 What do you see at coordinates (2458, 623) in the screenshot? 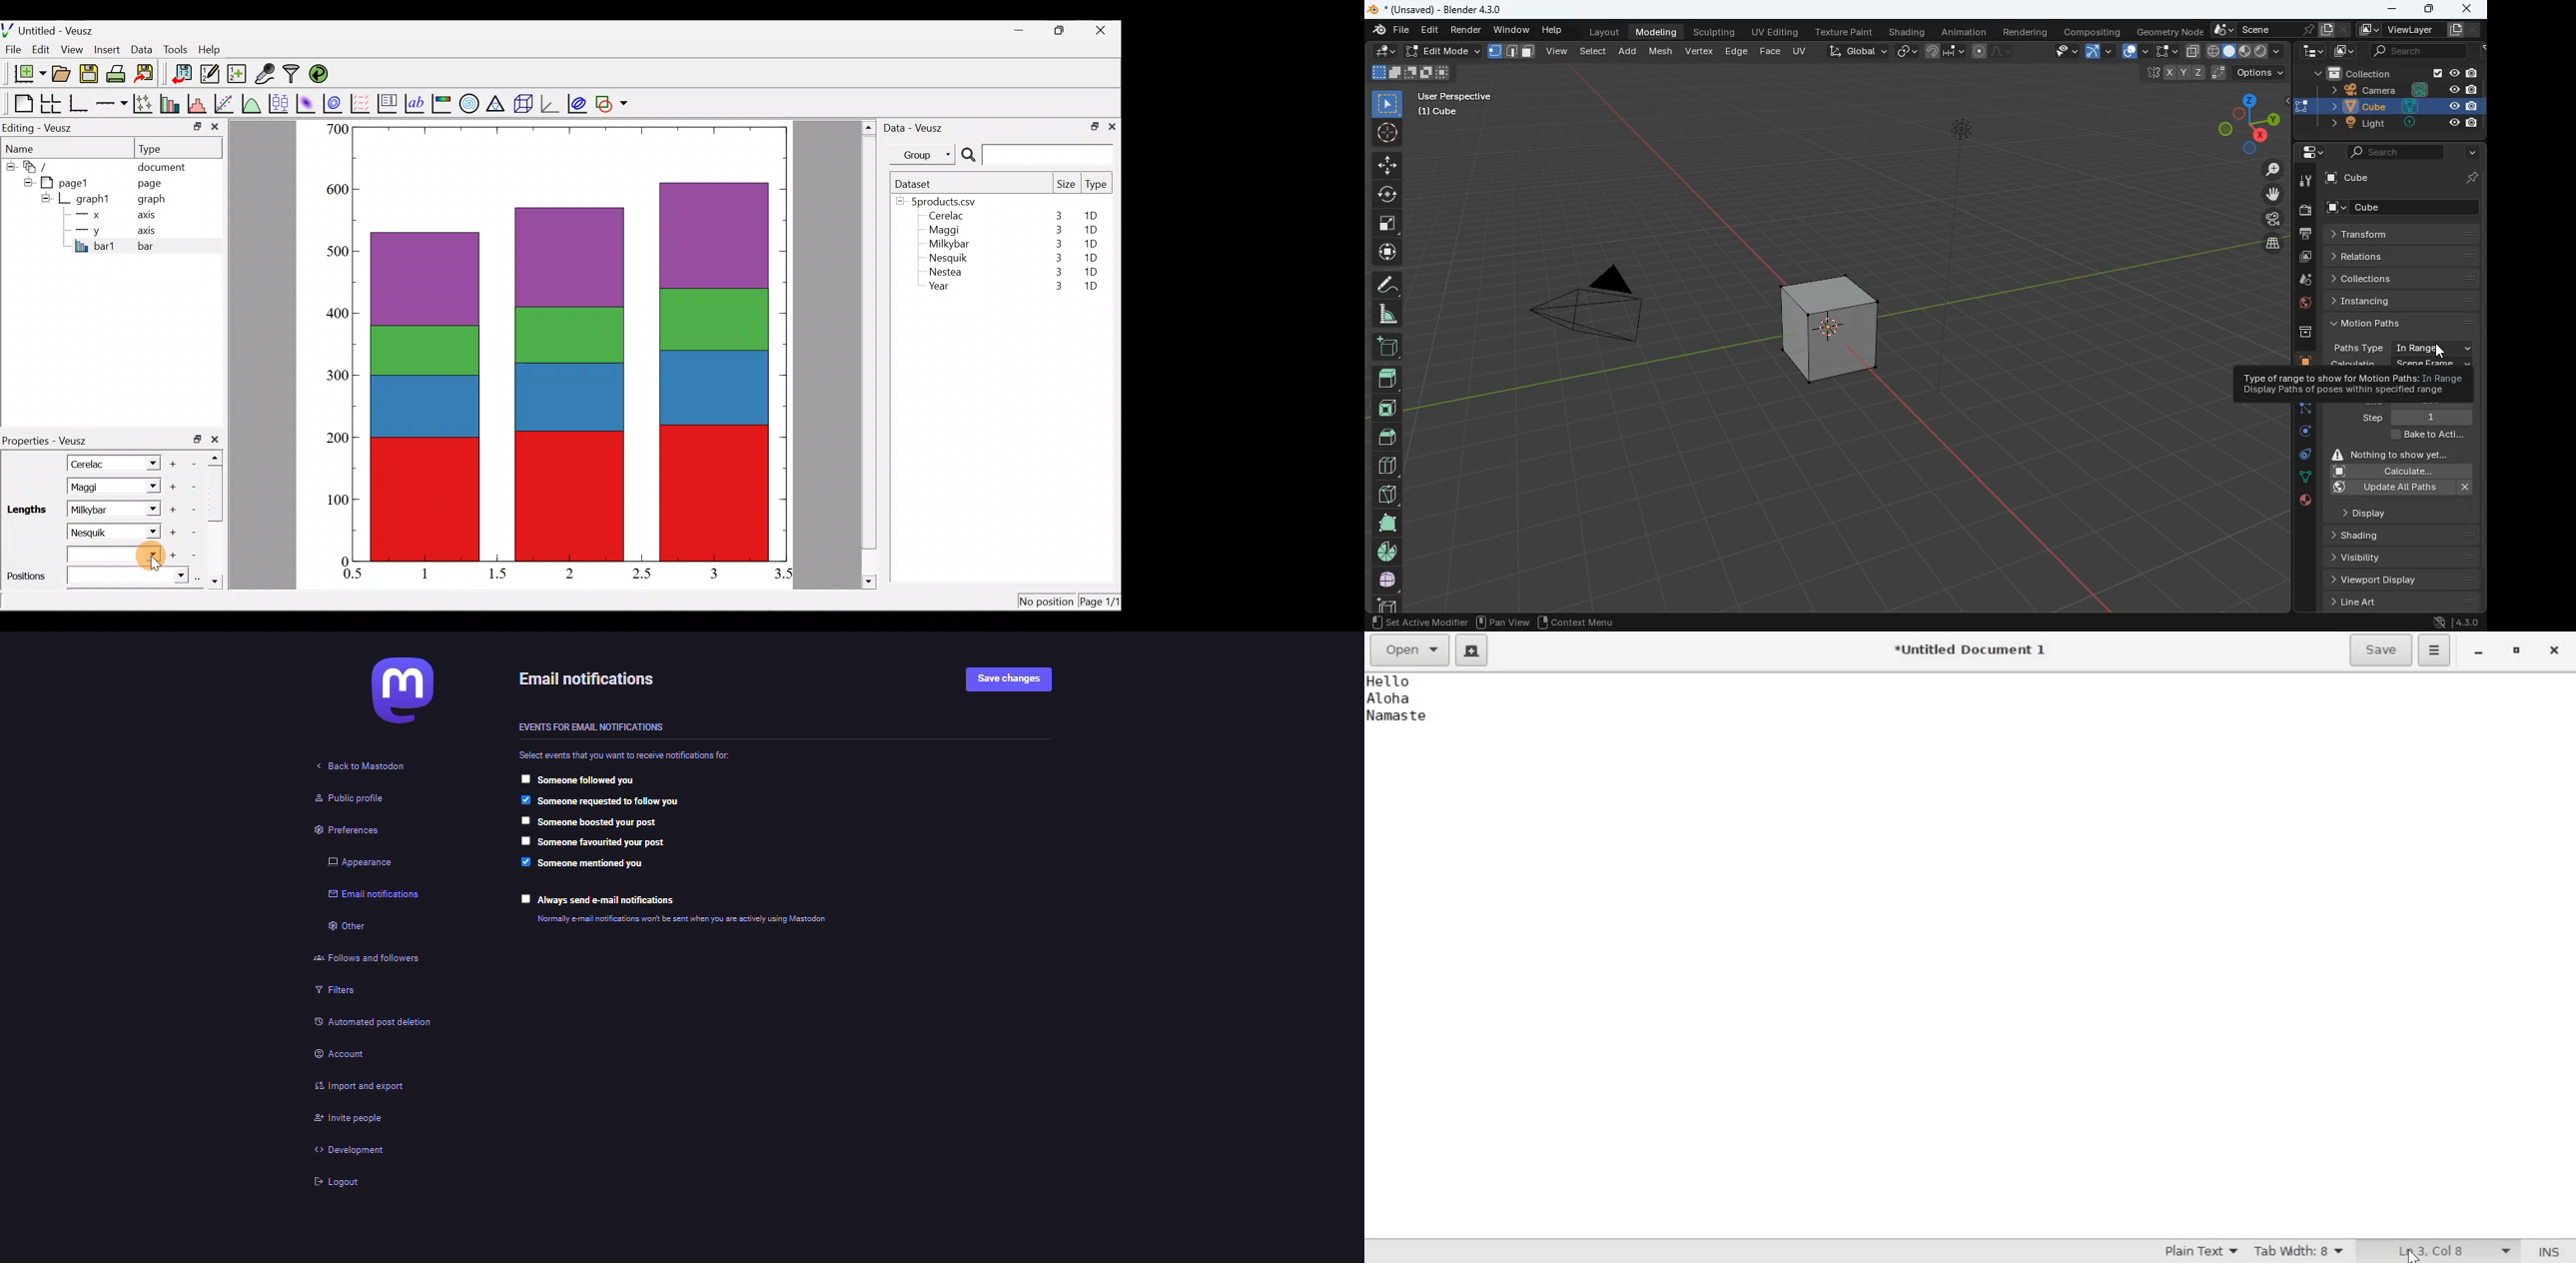
I see `version` at bounding box center [2458, 623].